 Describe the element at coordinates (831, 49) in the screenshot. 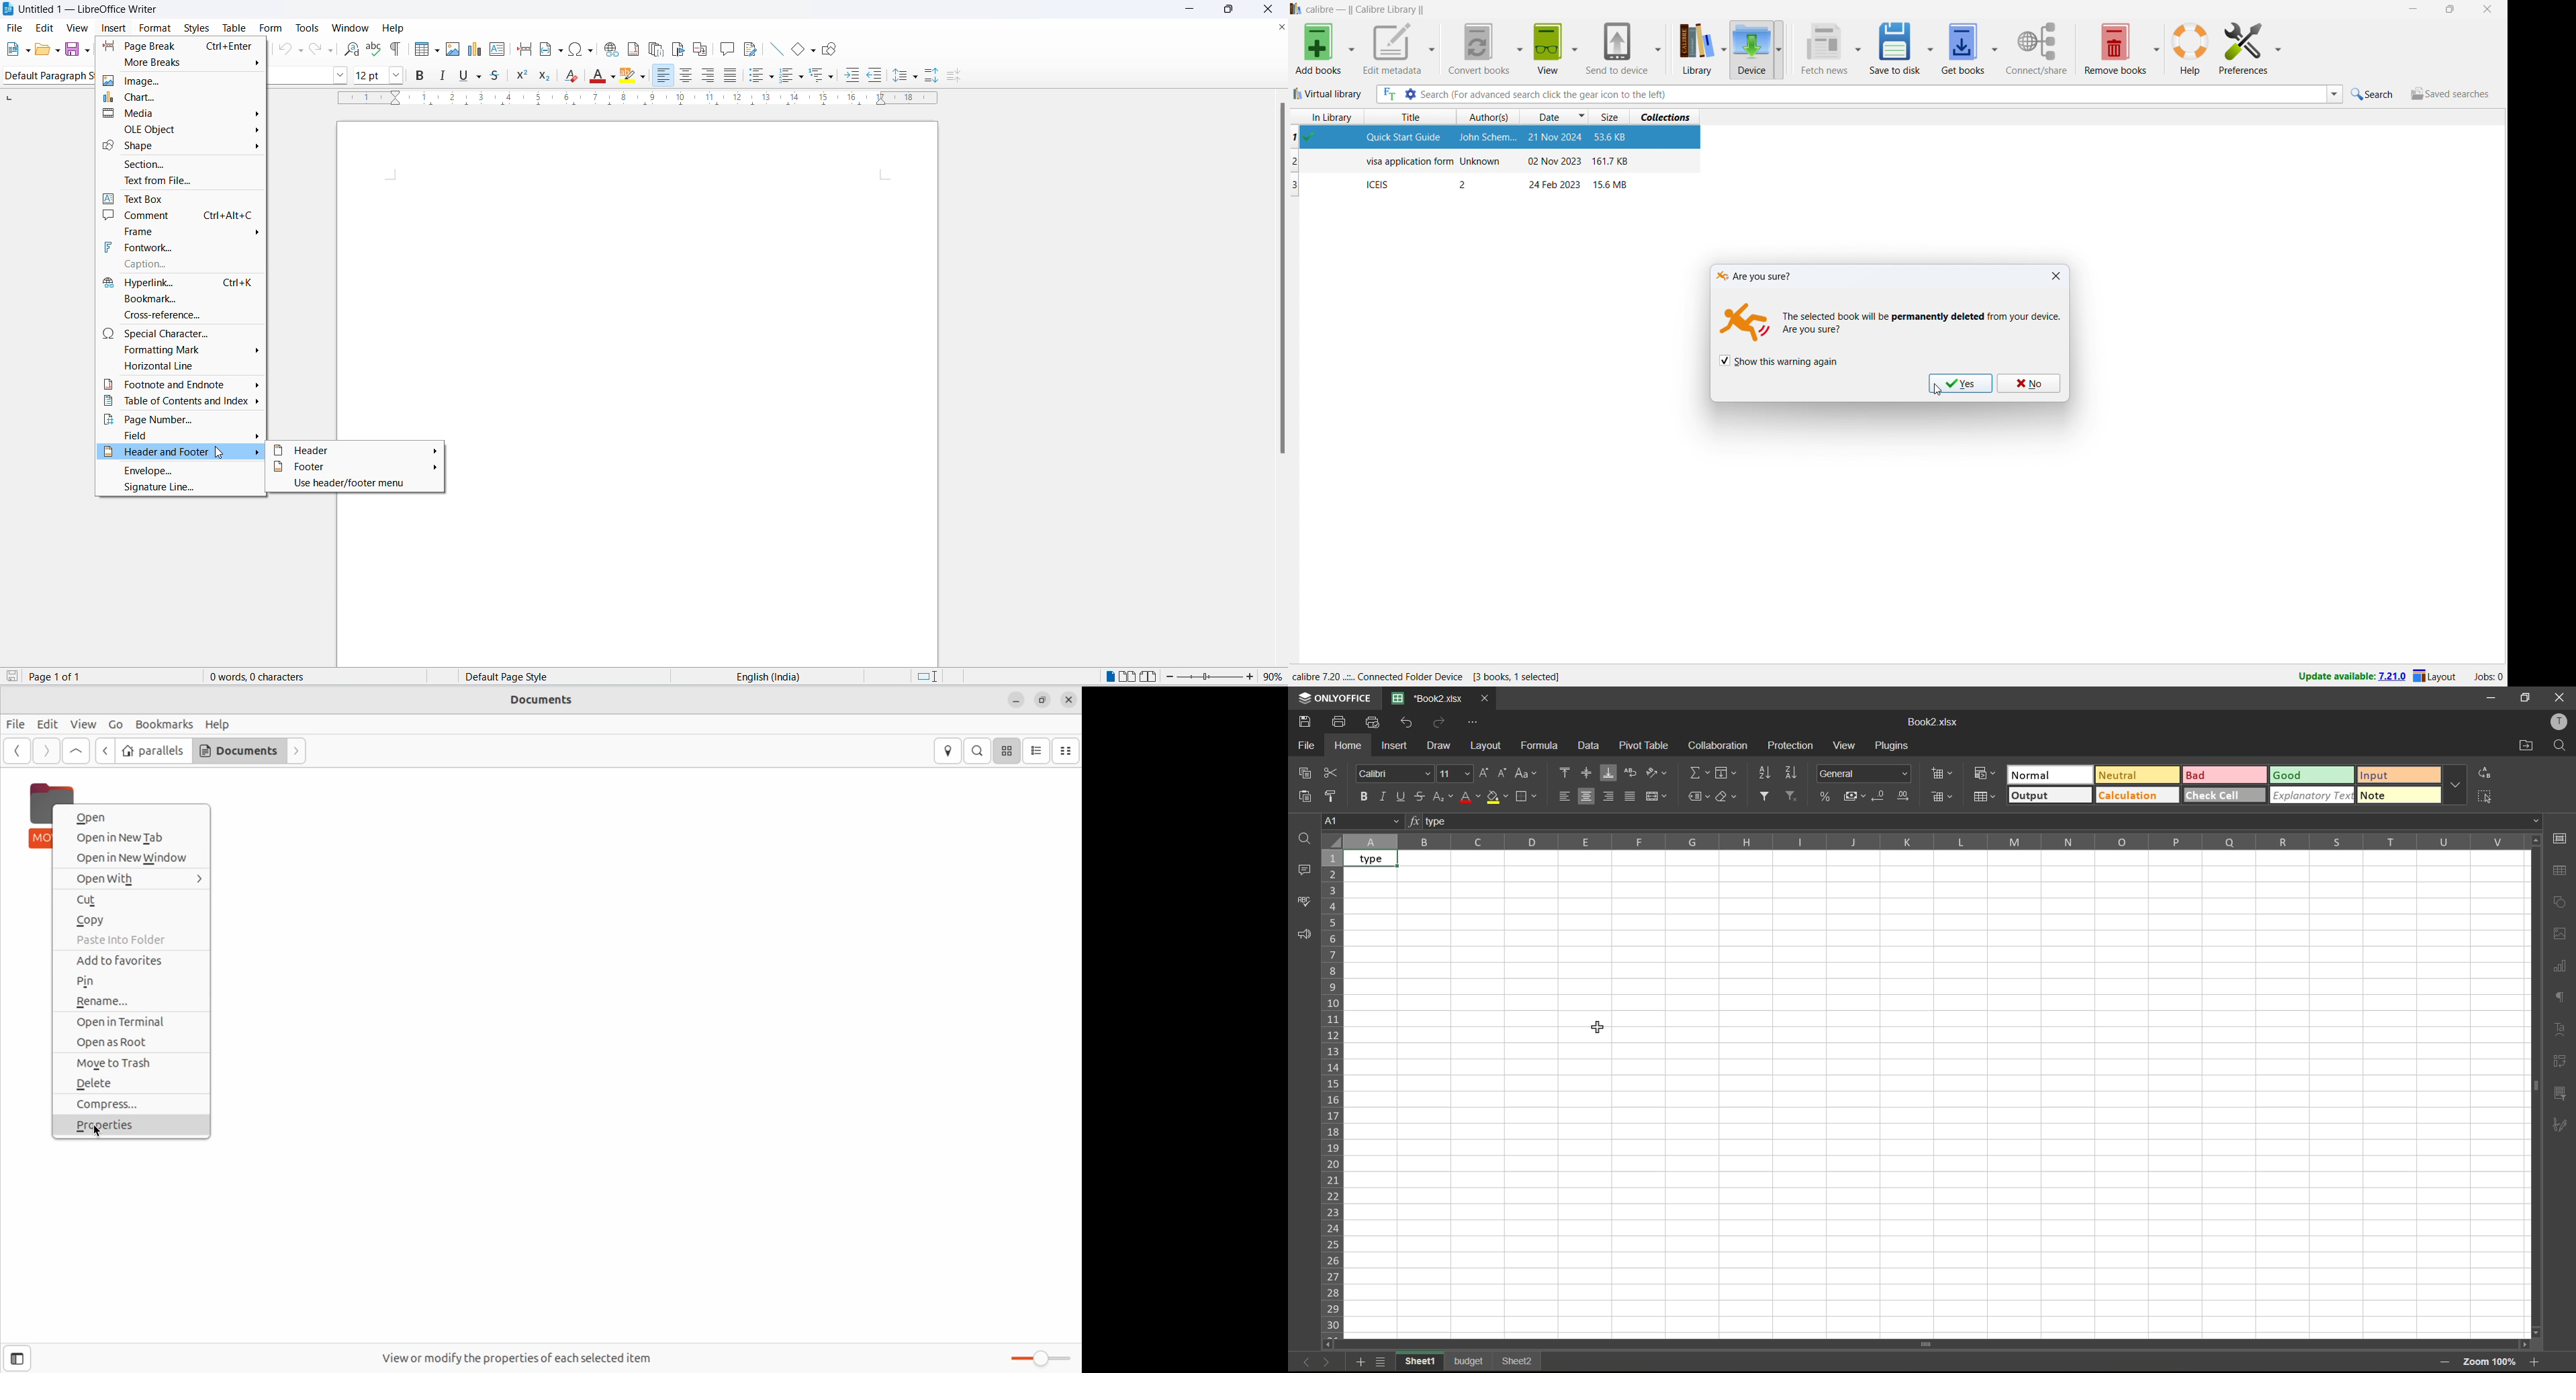

I see `draw shapes tool` at that location.